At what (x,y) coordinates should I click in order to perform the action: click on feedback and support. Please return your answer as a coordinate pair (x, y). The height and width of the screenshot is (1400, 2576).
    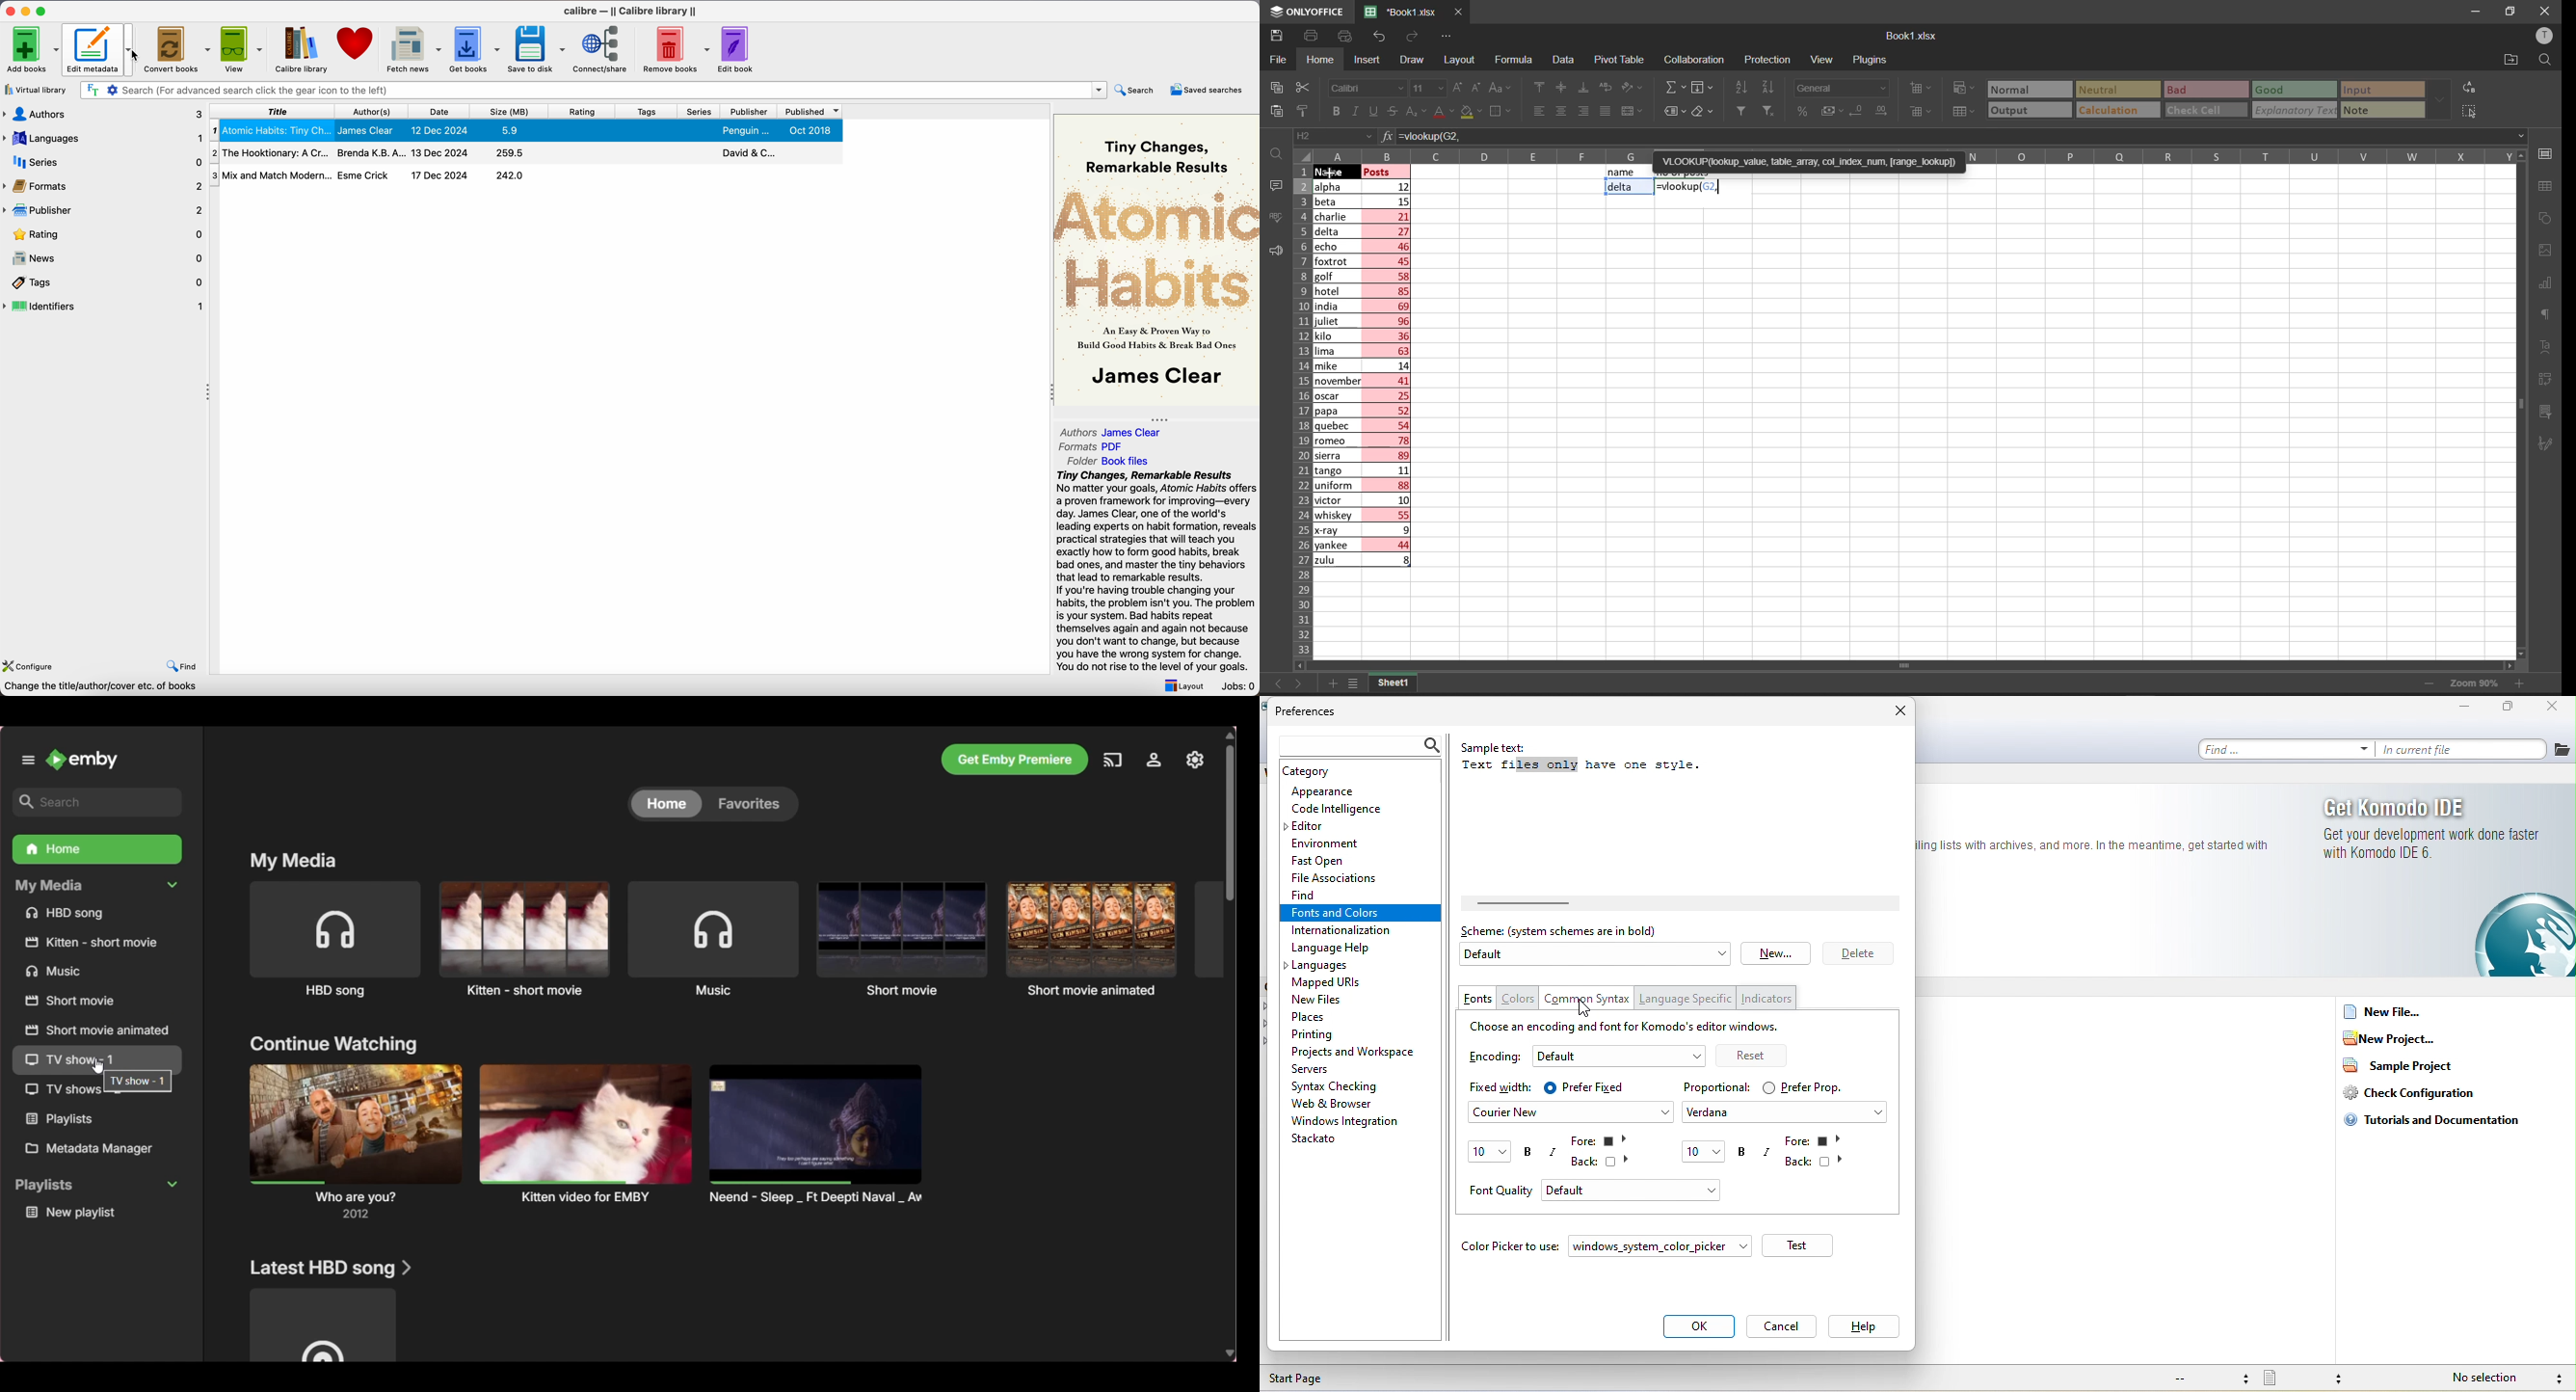
    Looking at the image, I should click on (1272, 251).